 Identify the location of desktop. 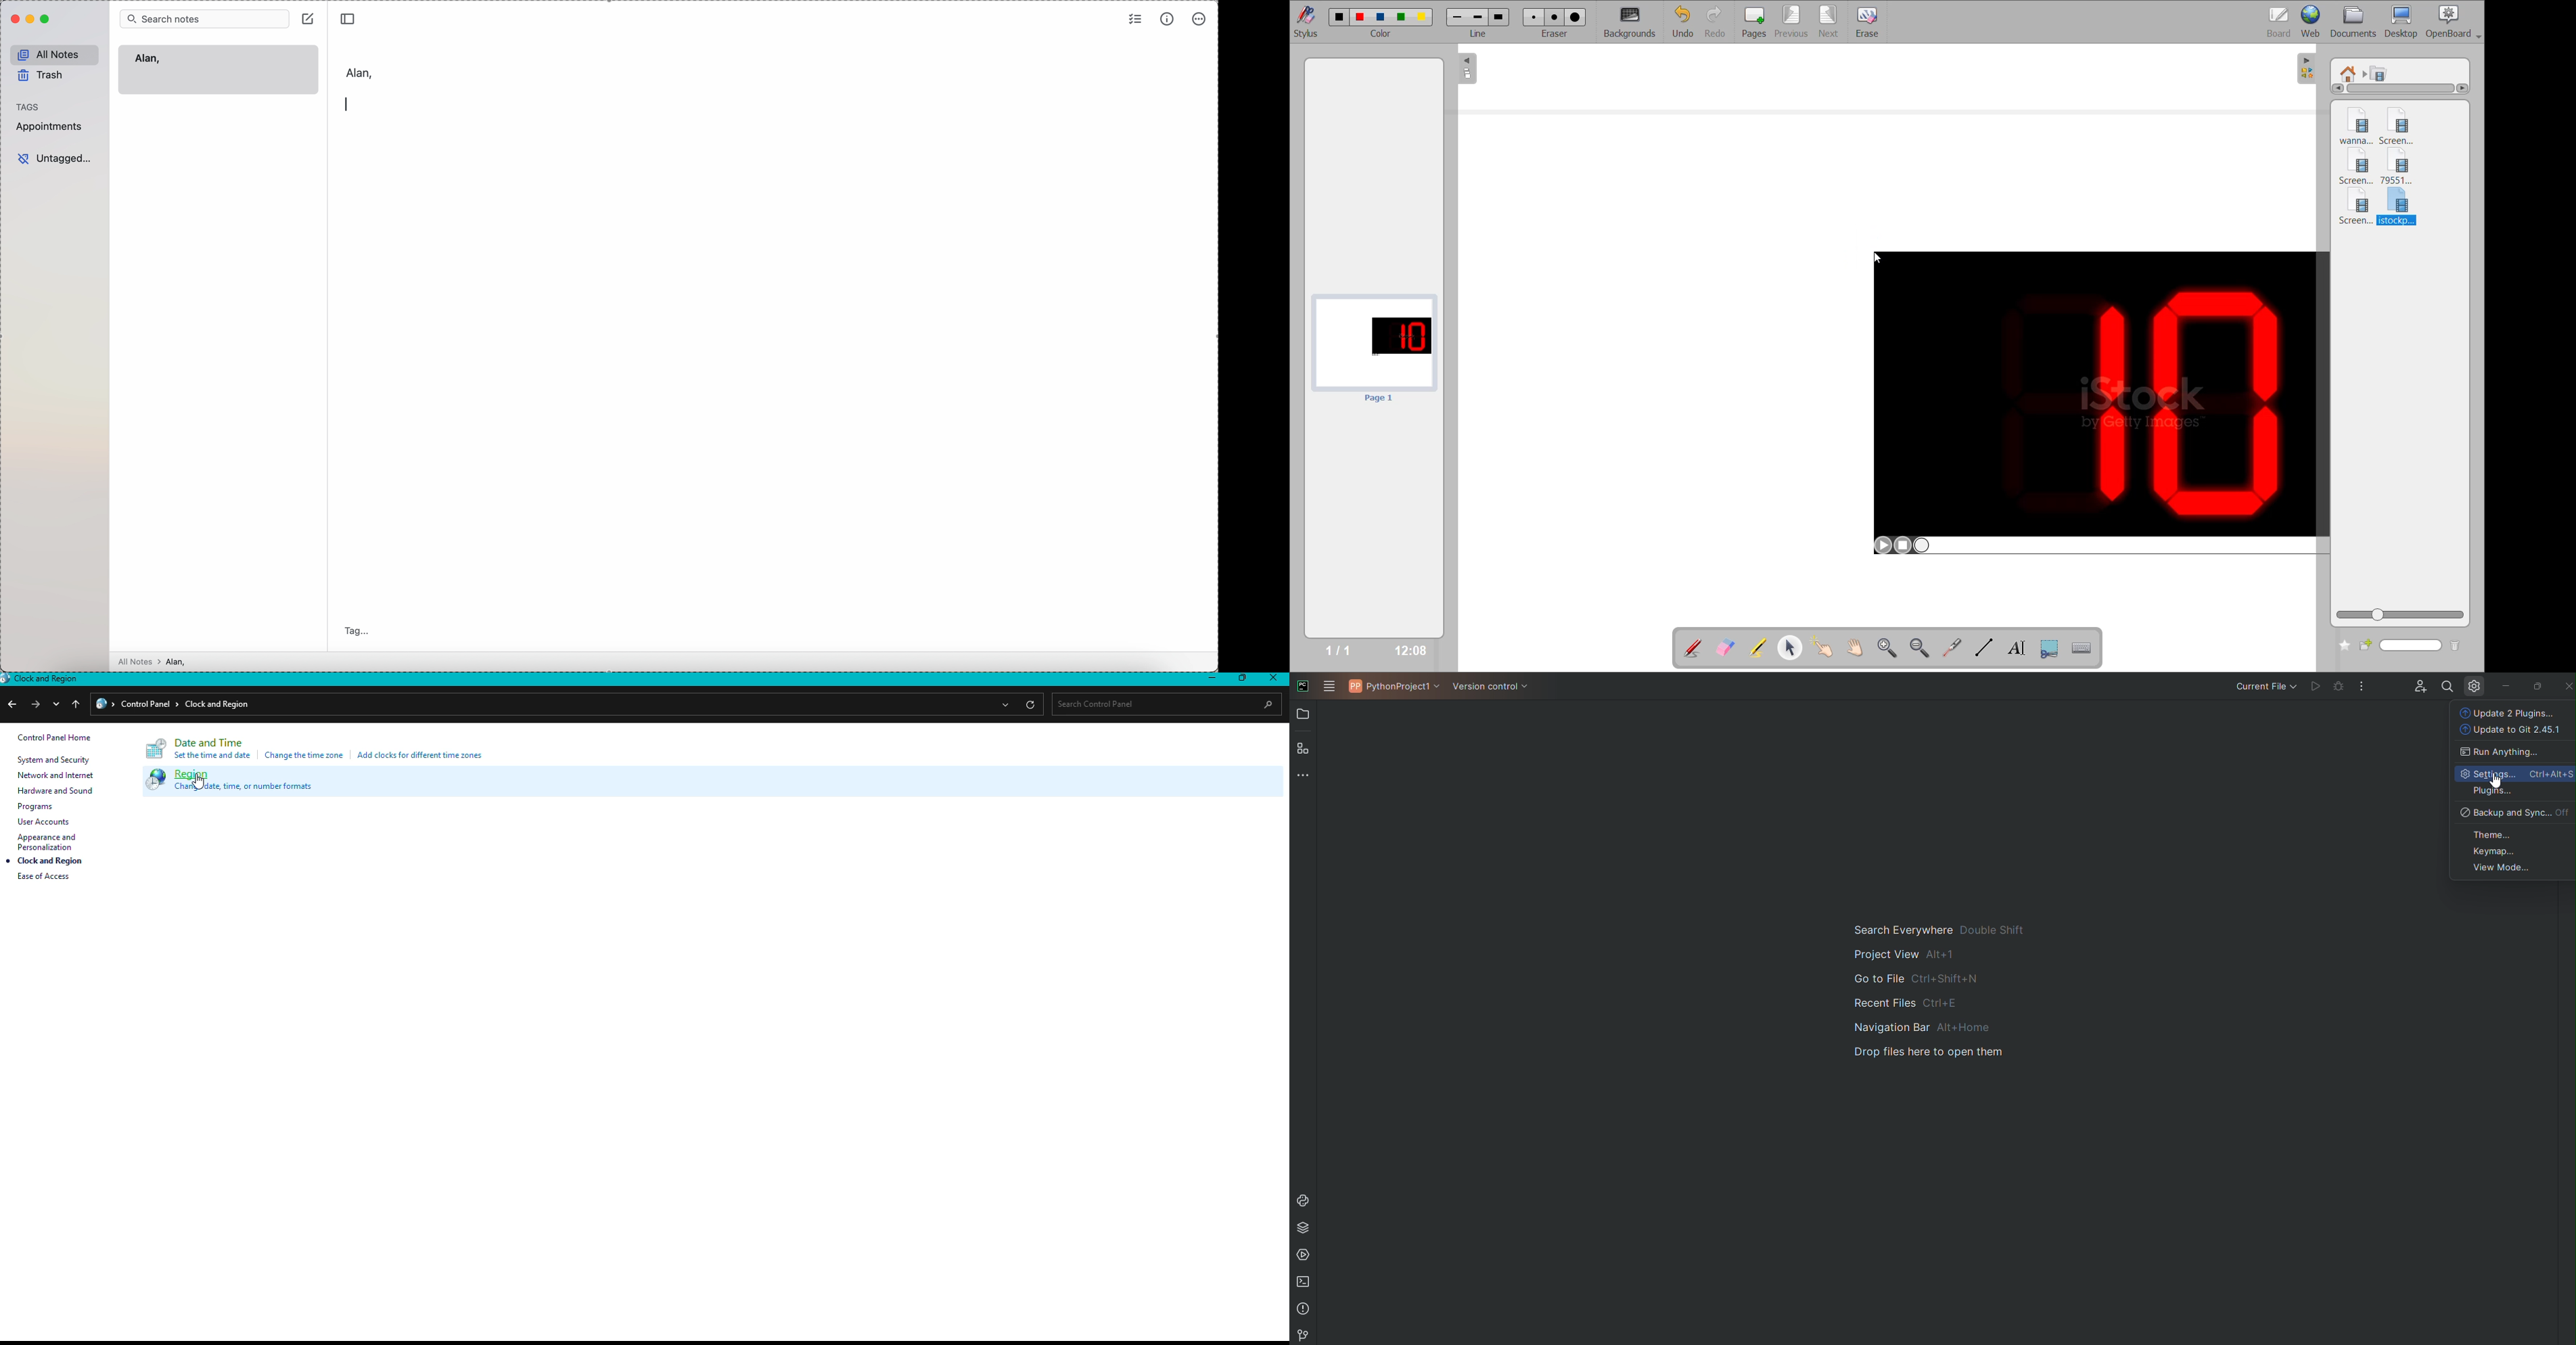
(2404, 22).